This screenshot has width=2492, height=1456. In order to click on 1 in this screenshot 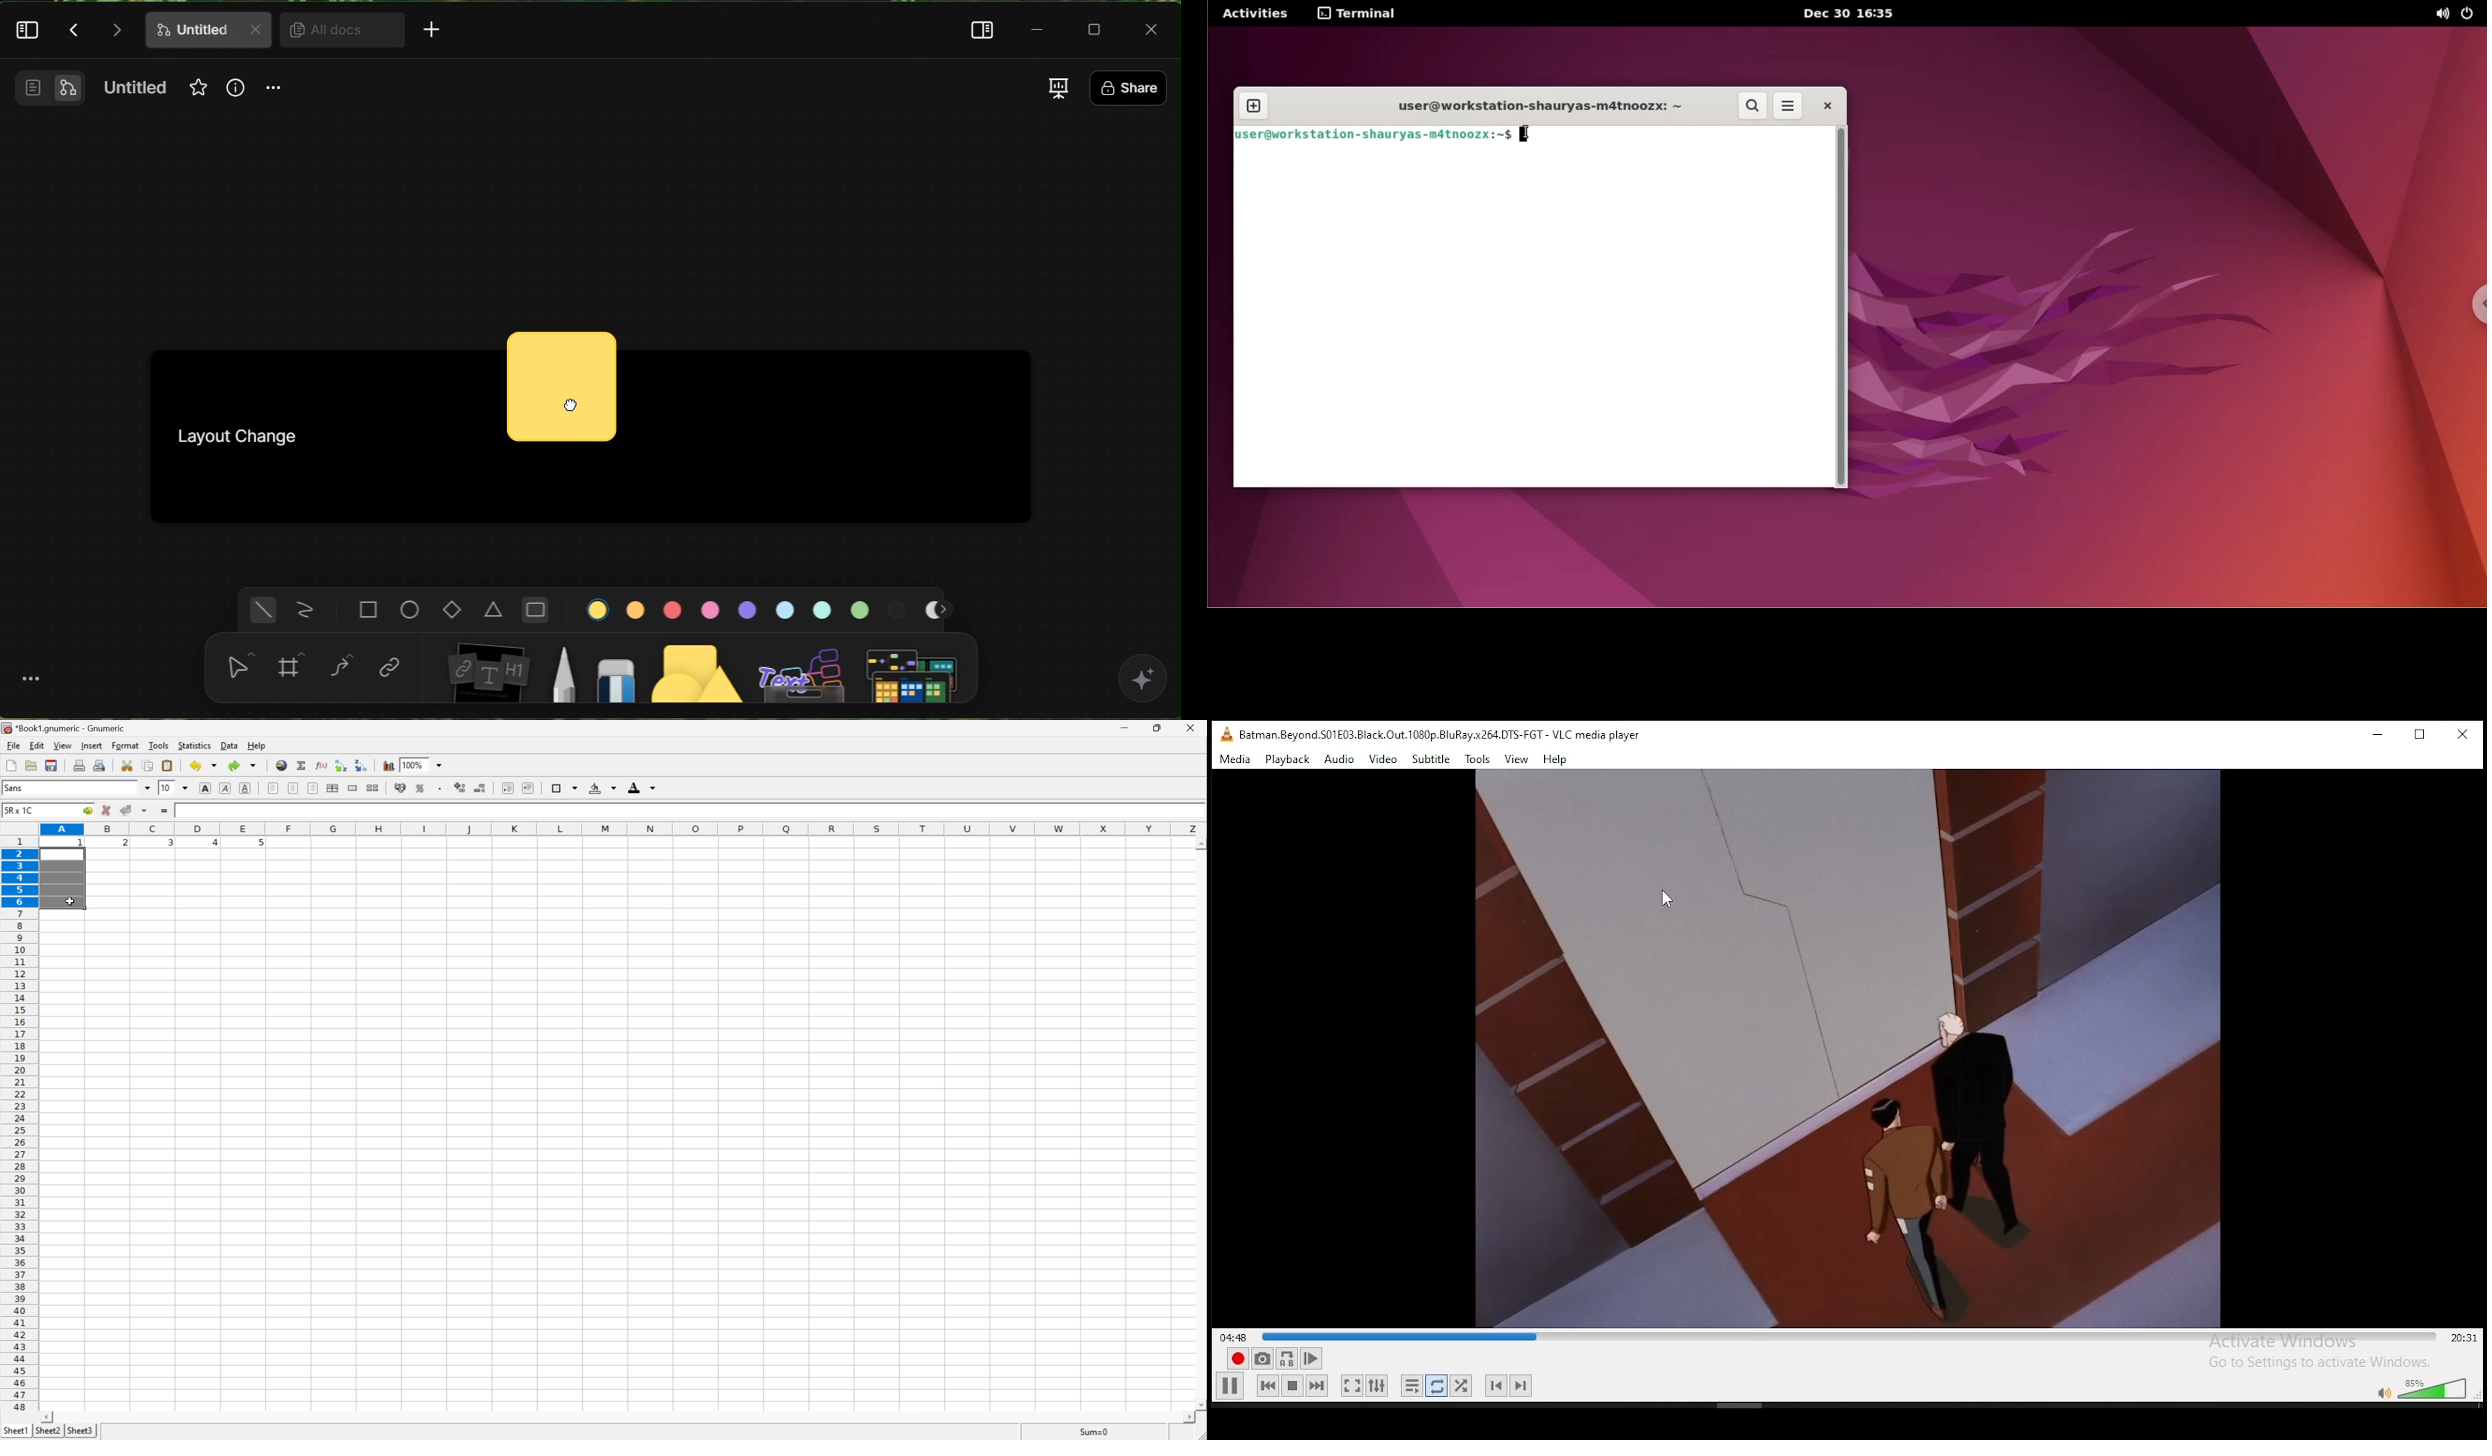, I will do `click(81, 845)`.